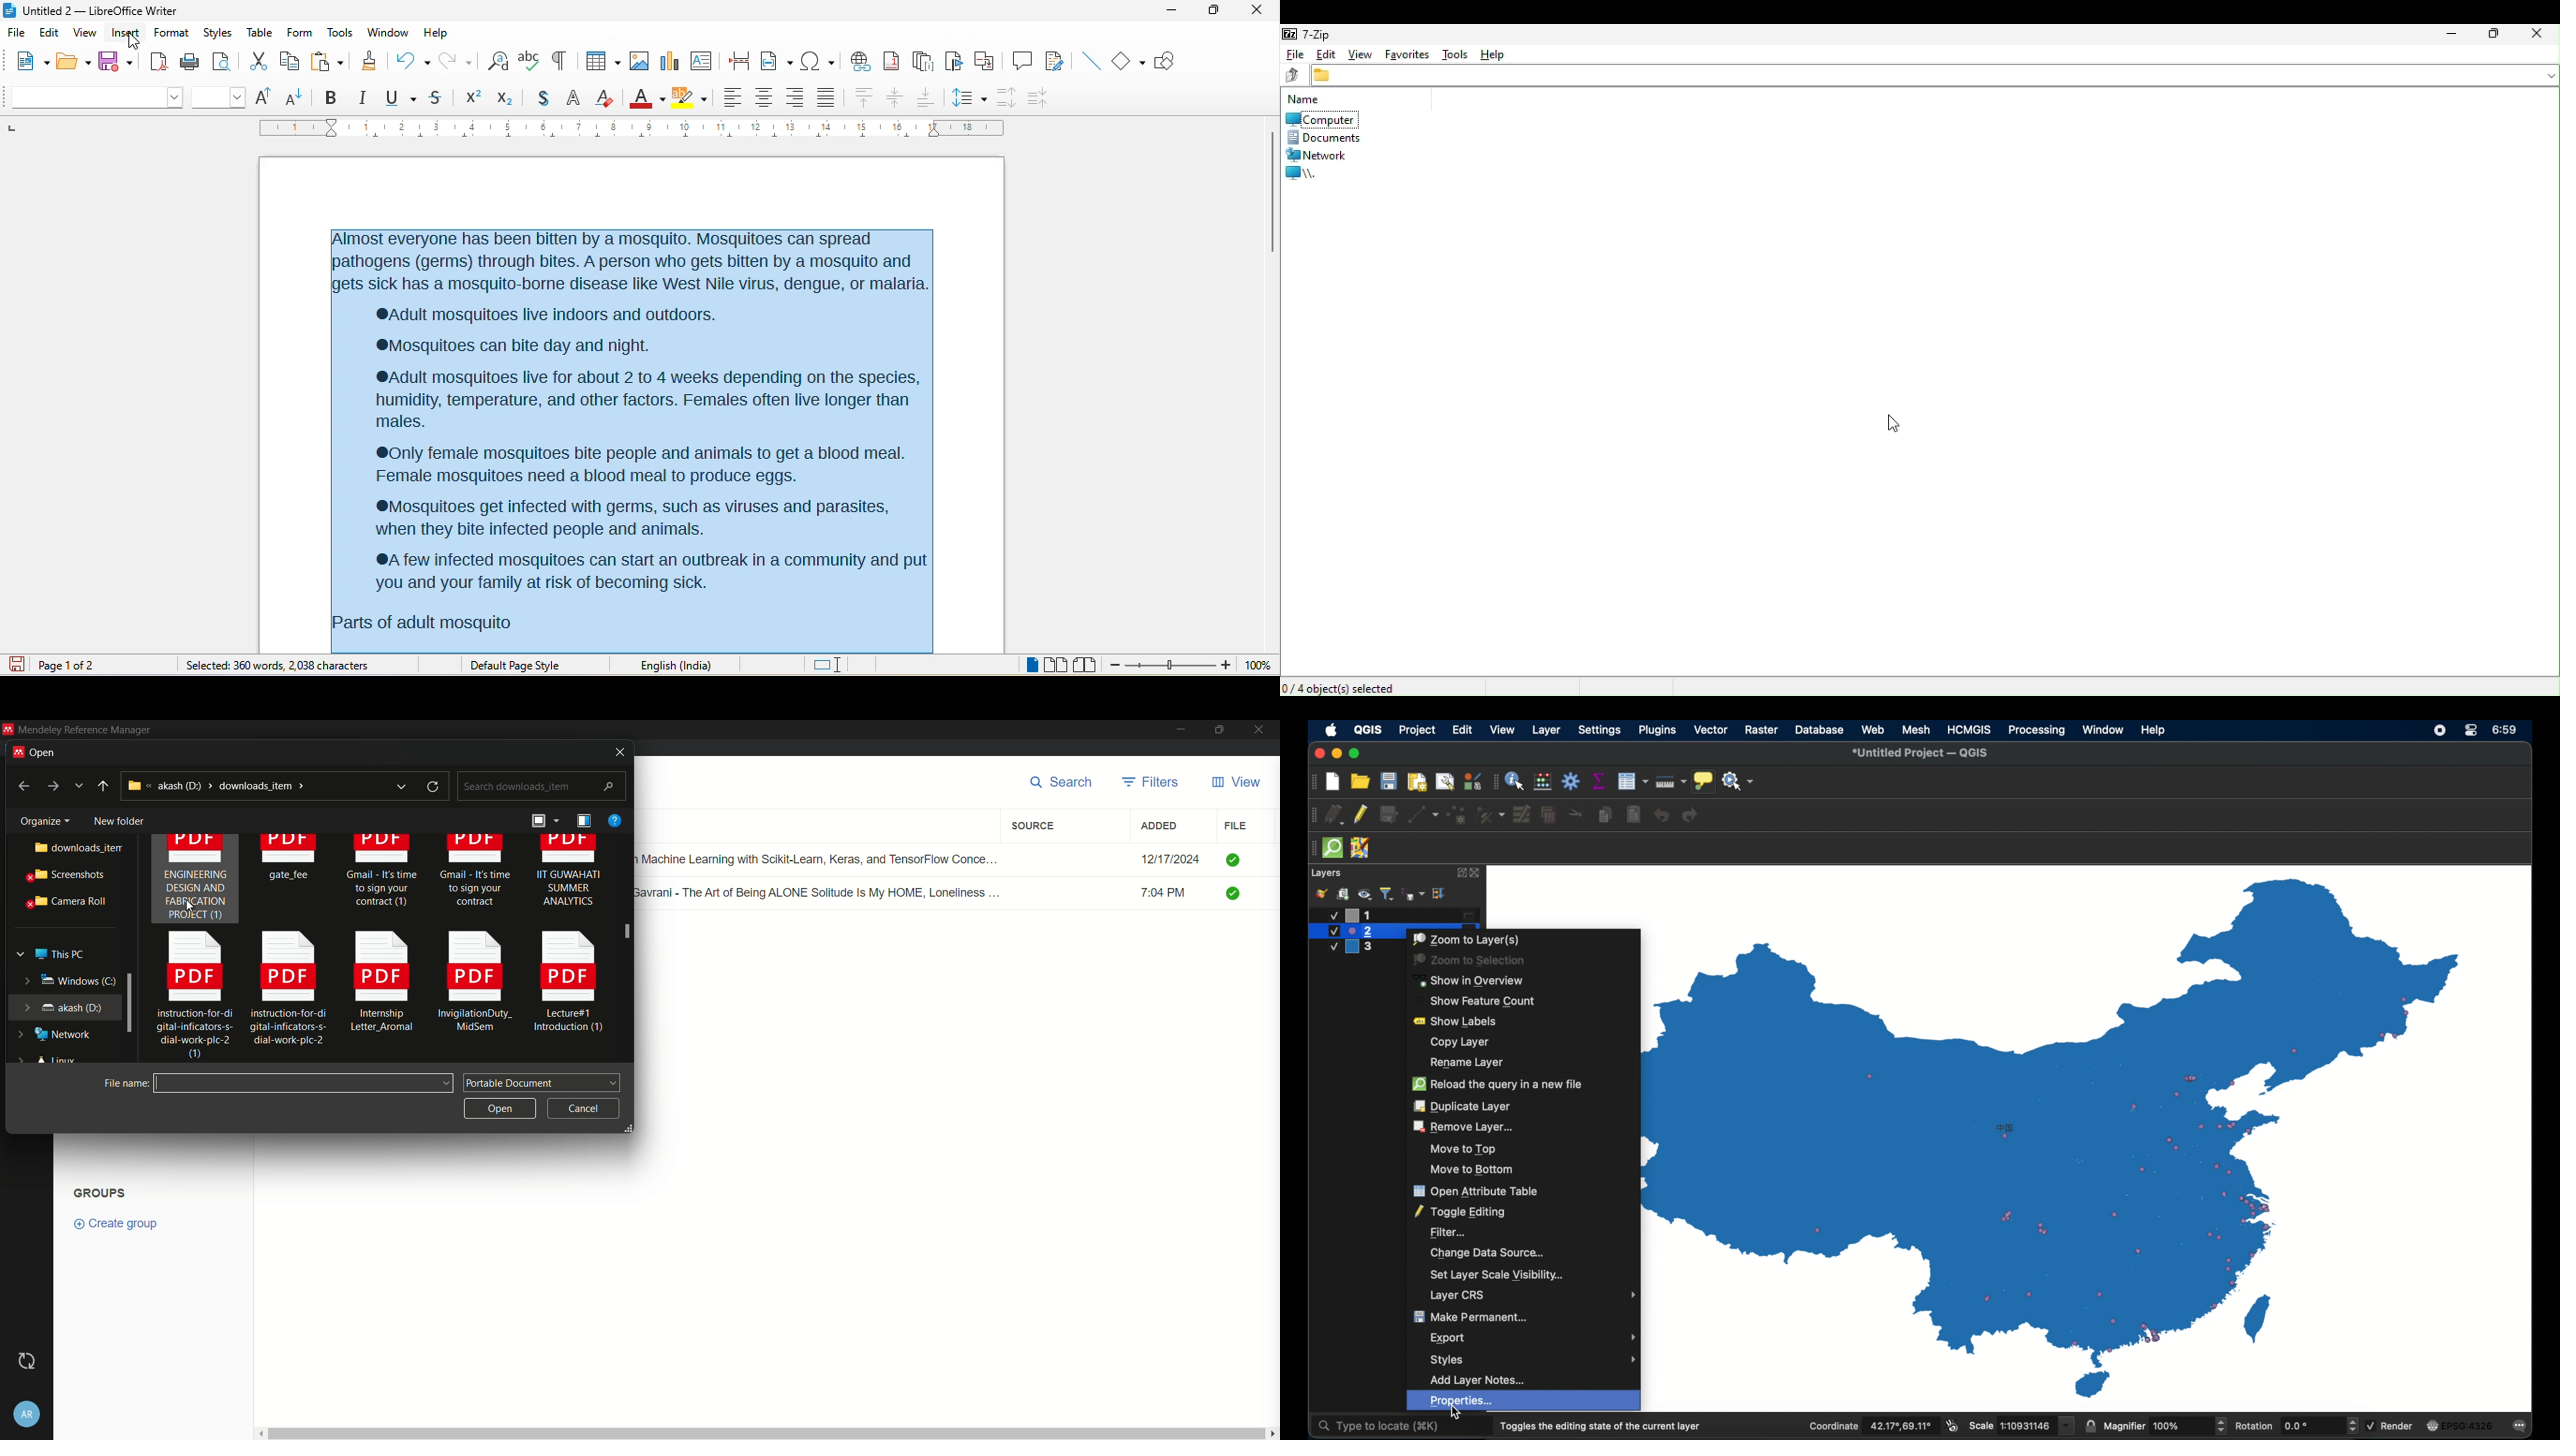 The width and height of the screenshot is (2576, 1456). I want to click on current crs, so click(2461, 1425).